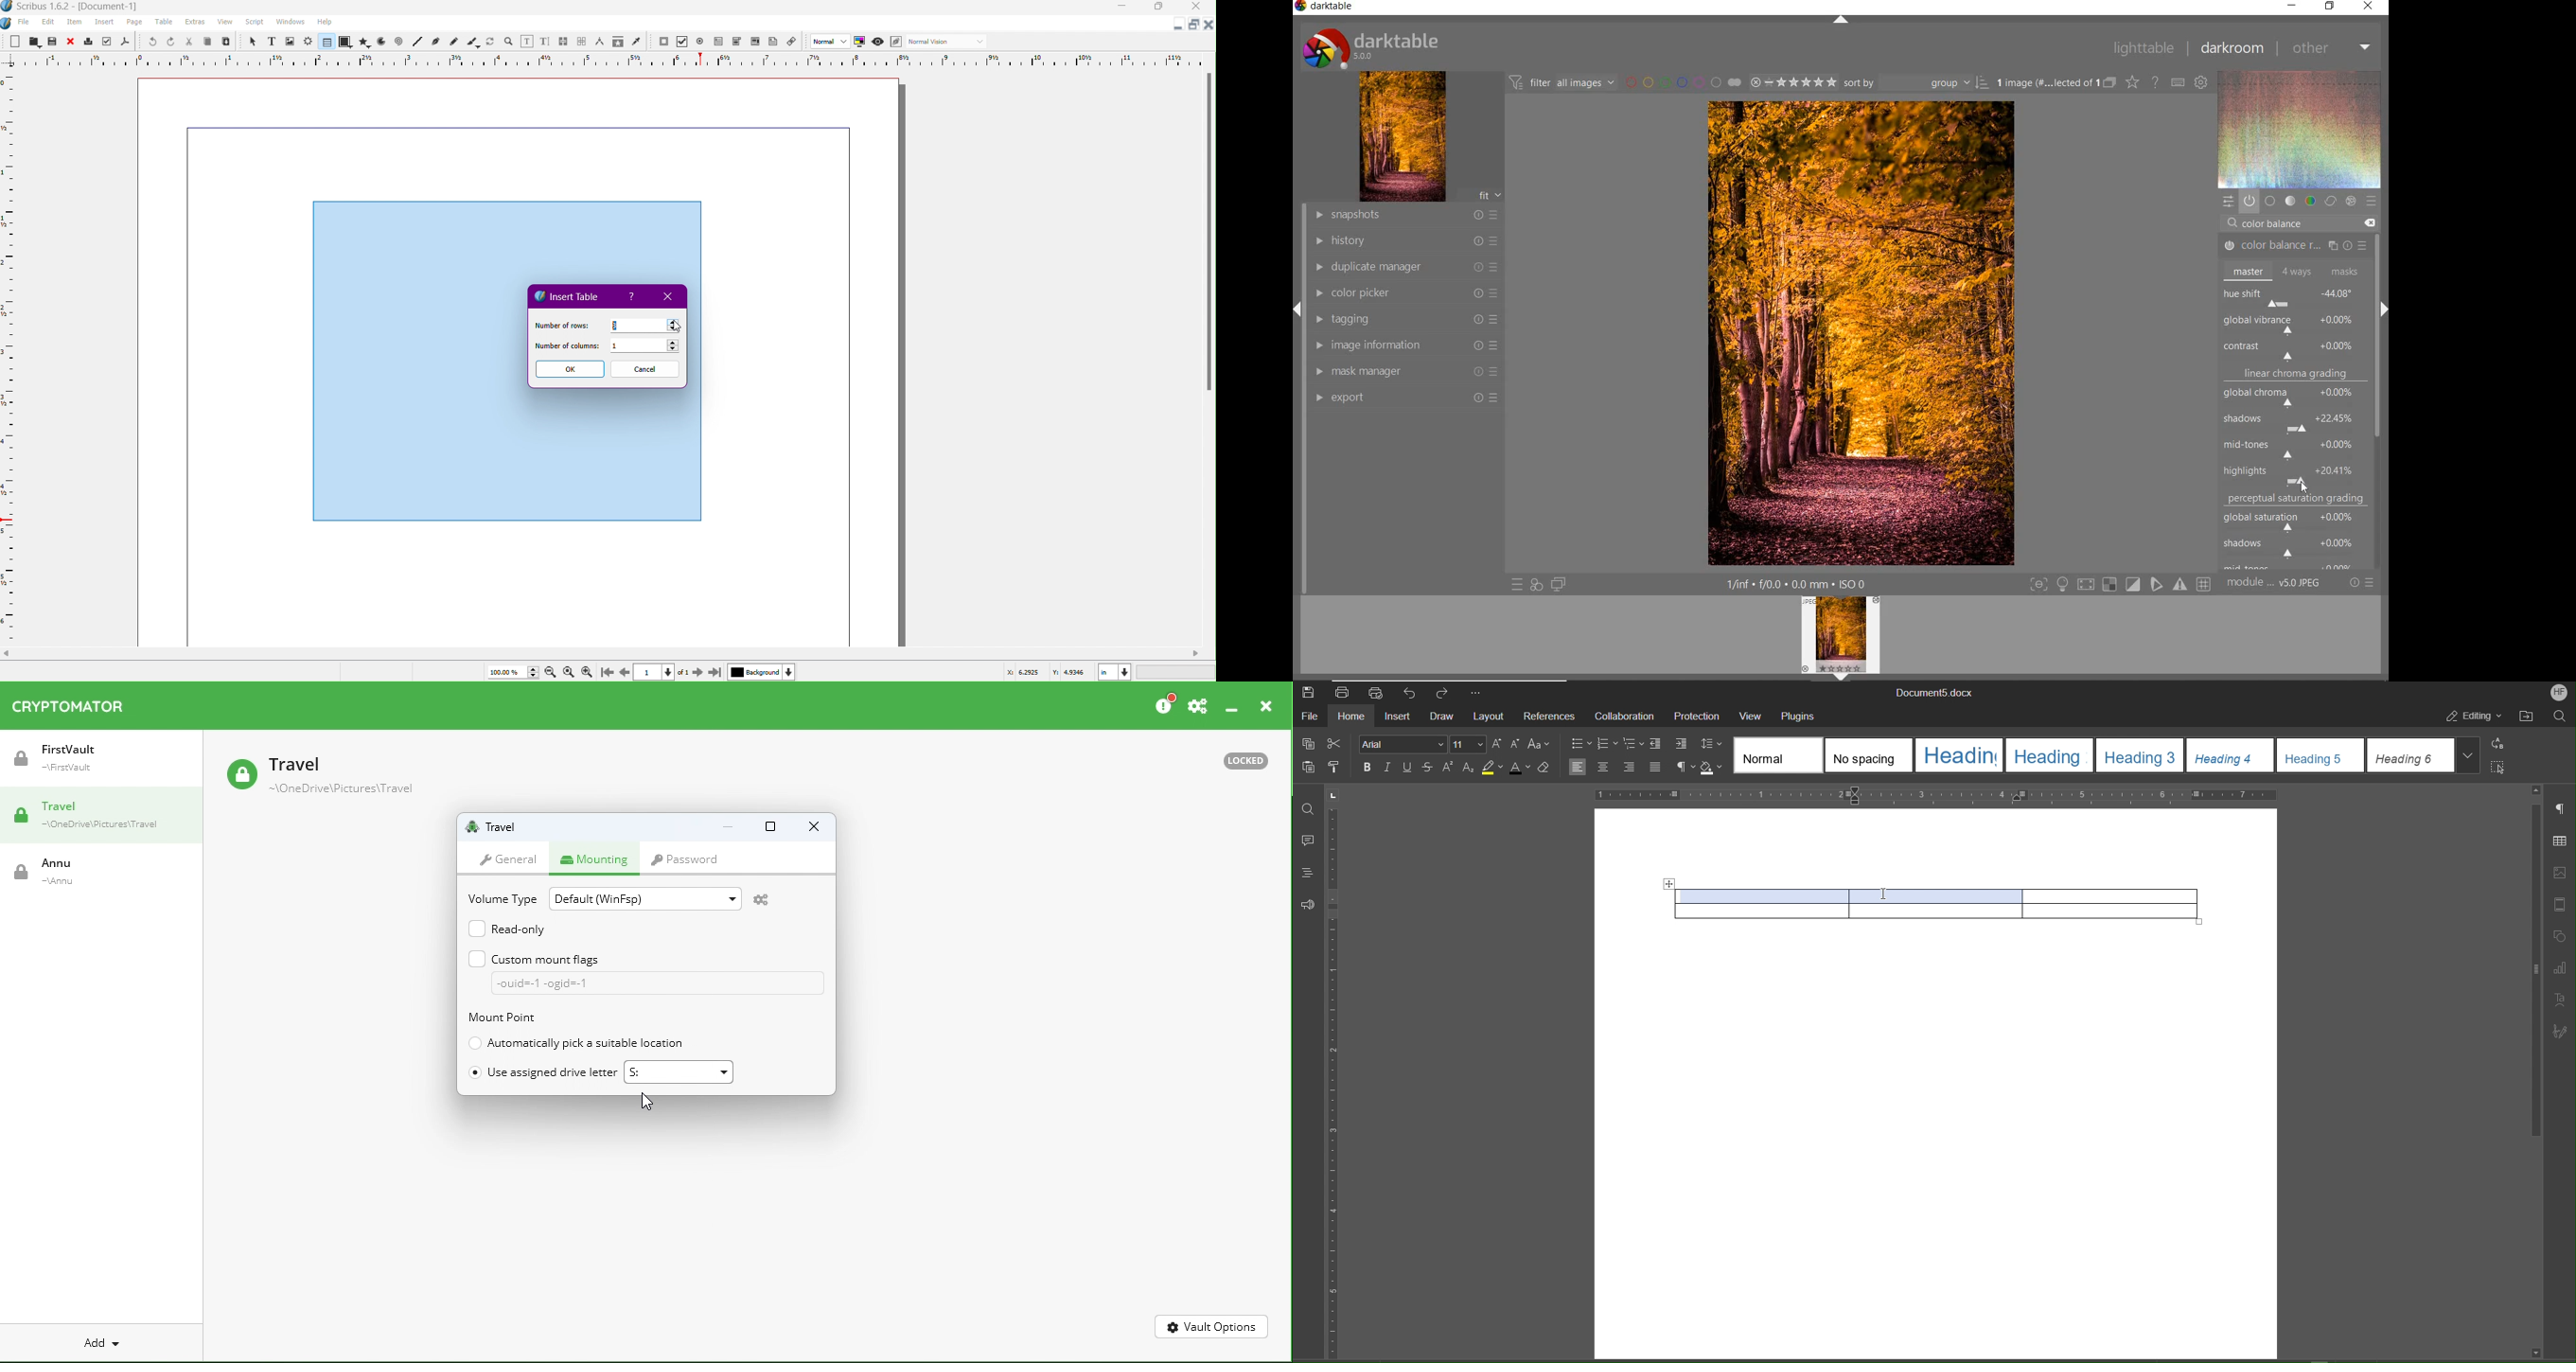 Image resolution: width=2576 pixels, height=1372 pixels. I want to click on Measurements, so click(601, 41).